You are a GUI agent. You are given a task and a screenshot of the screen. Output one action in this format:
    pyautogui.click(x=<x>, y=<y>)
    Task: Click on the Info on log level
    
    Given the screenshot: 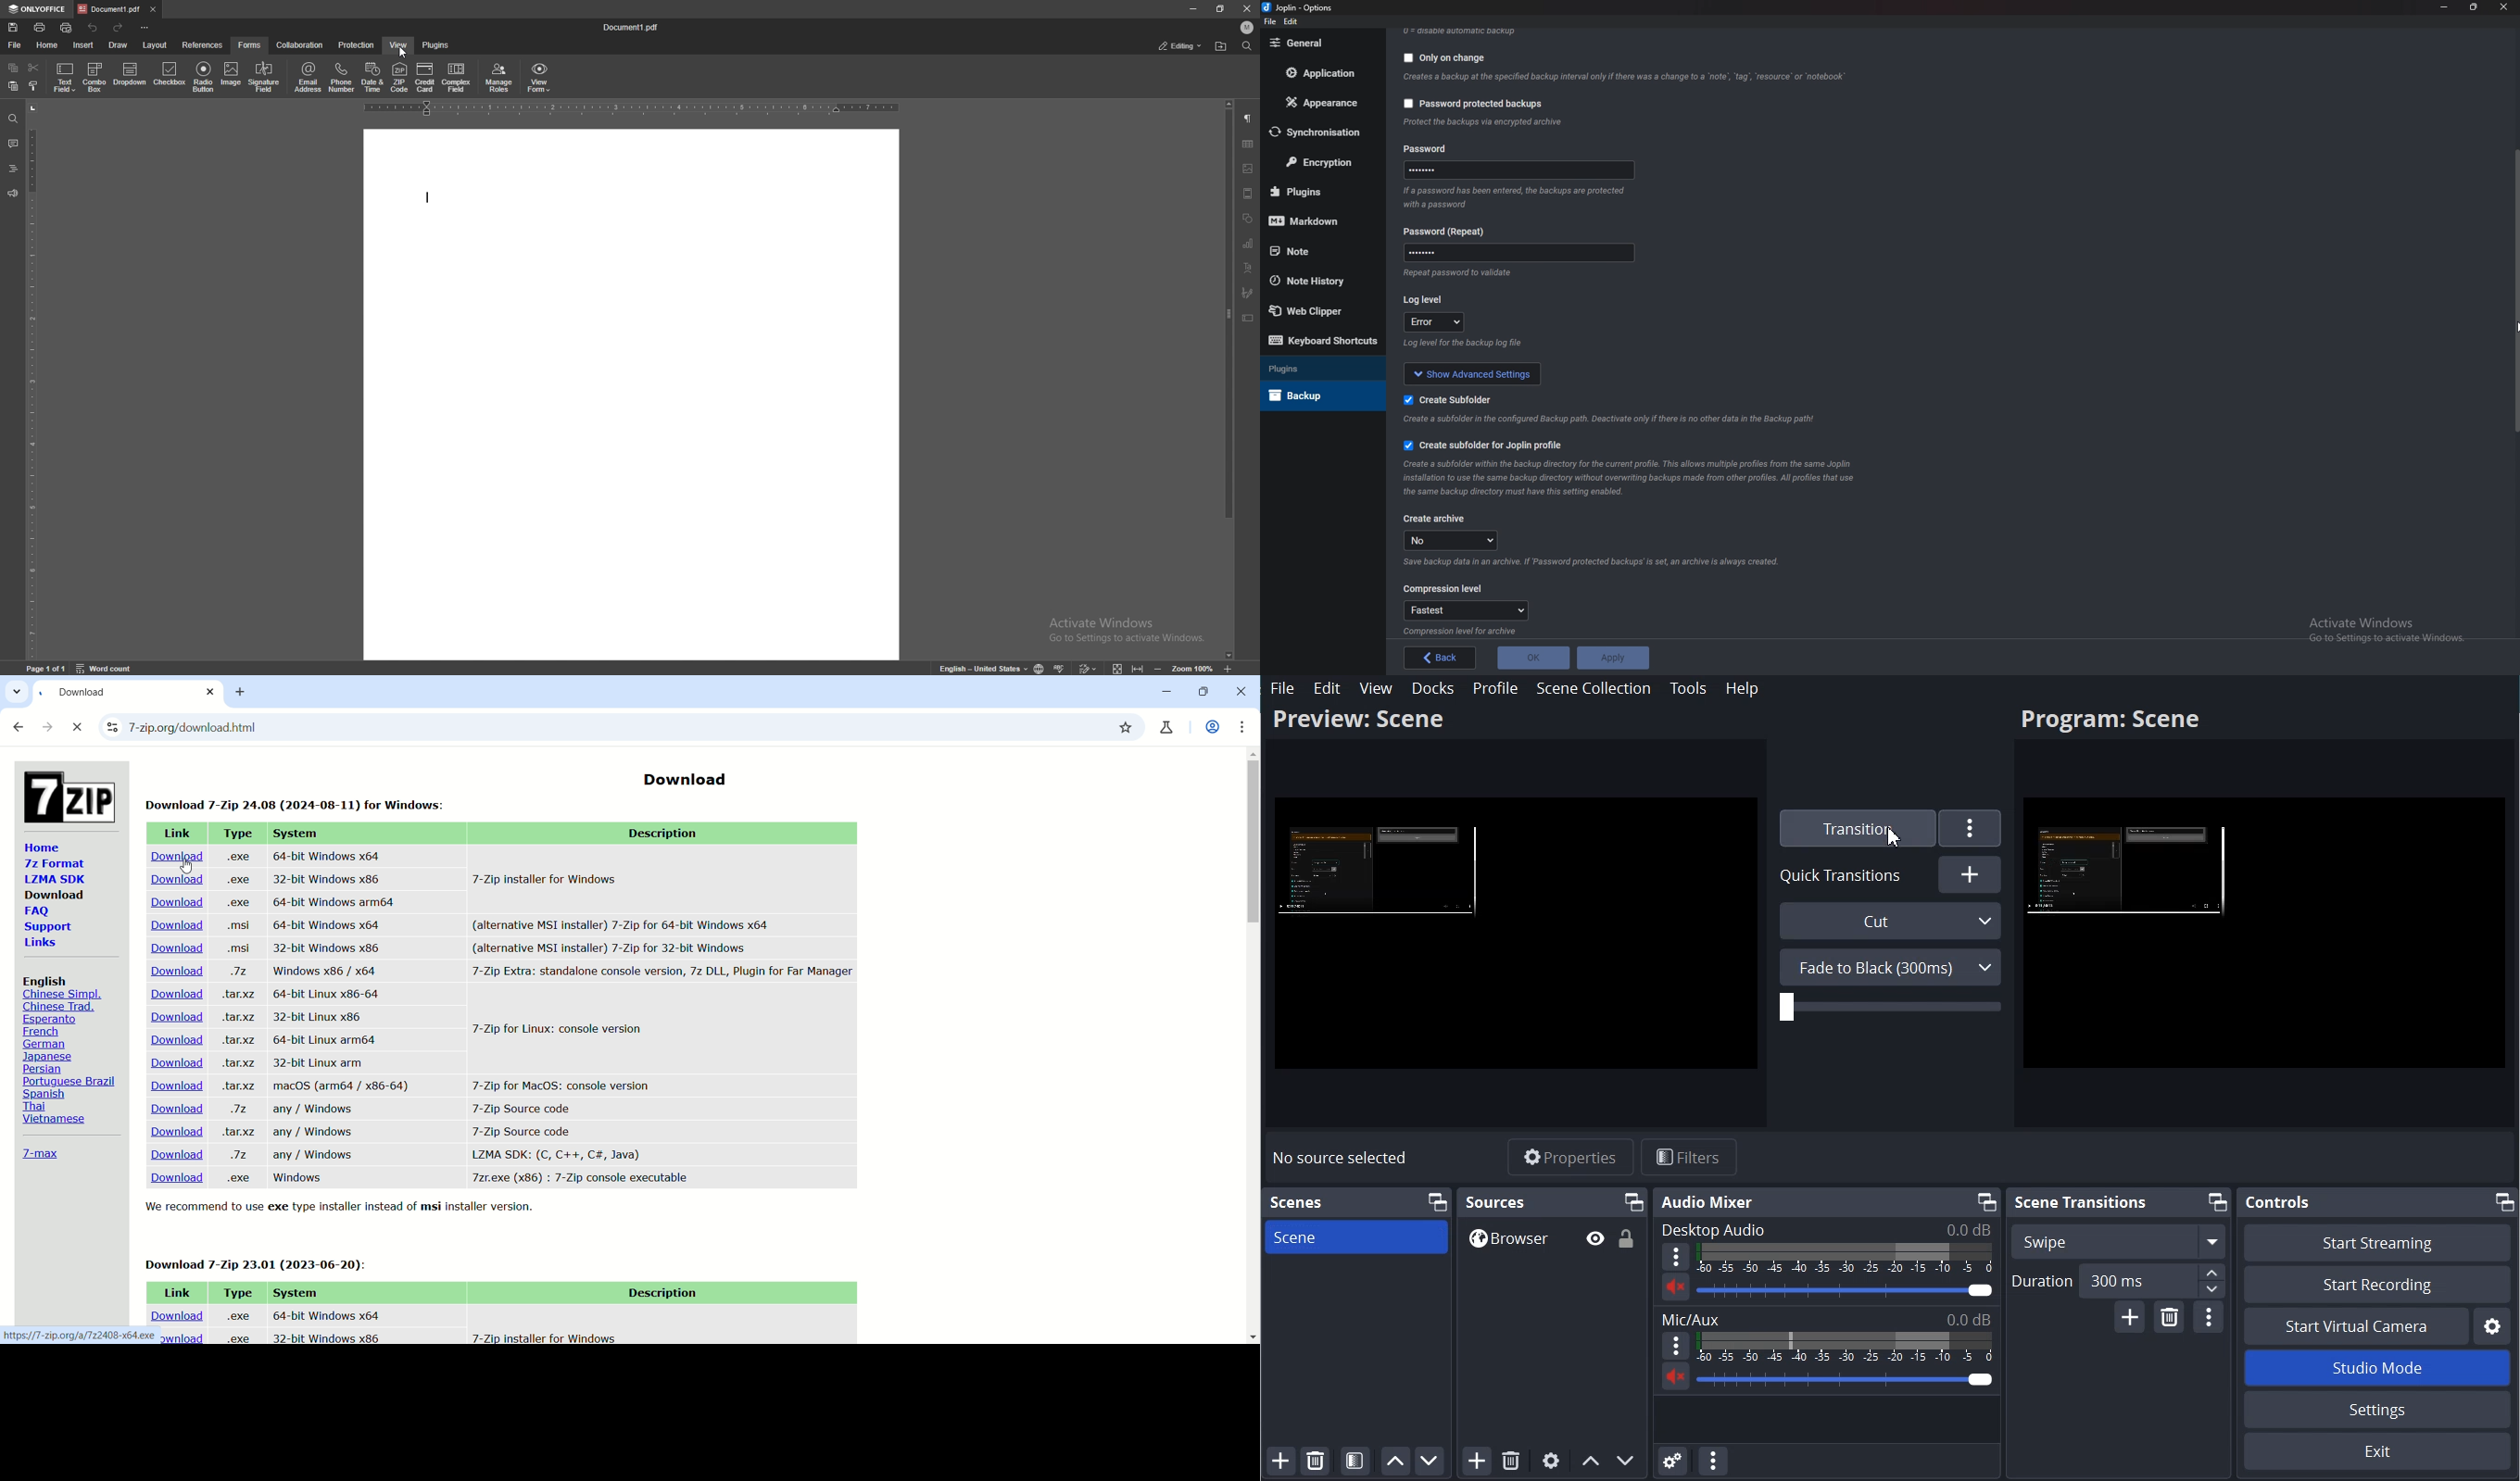 What is the action you would take?
    pyautogui.click(x=1461, y=346)
    